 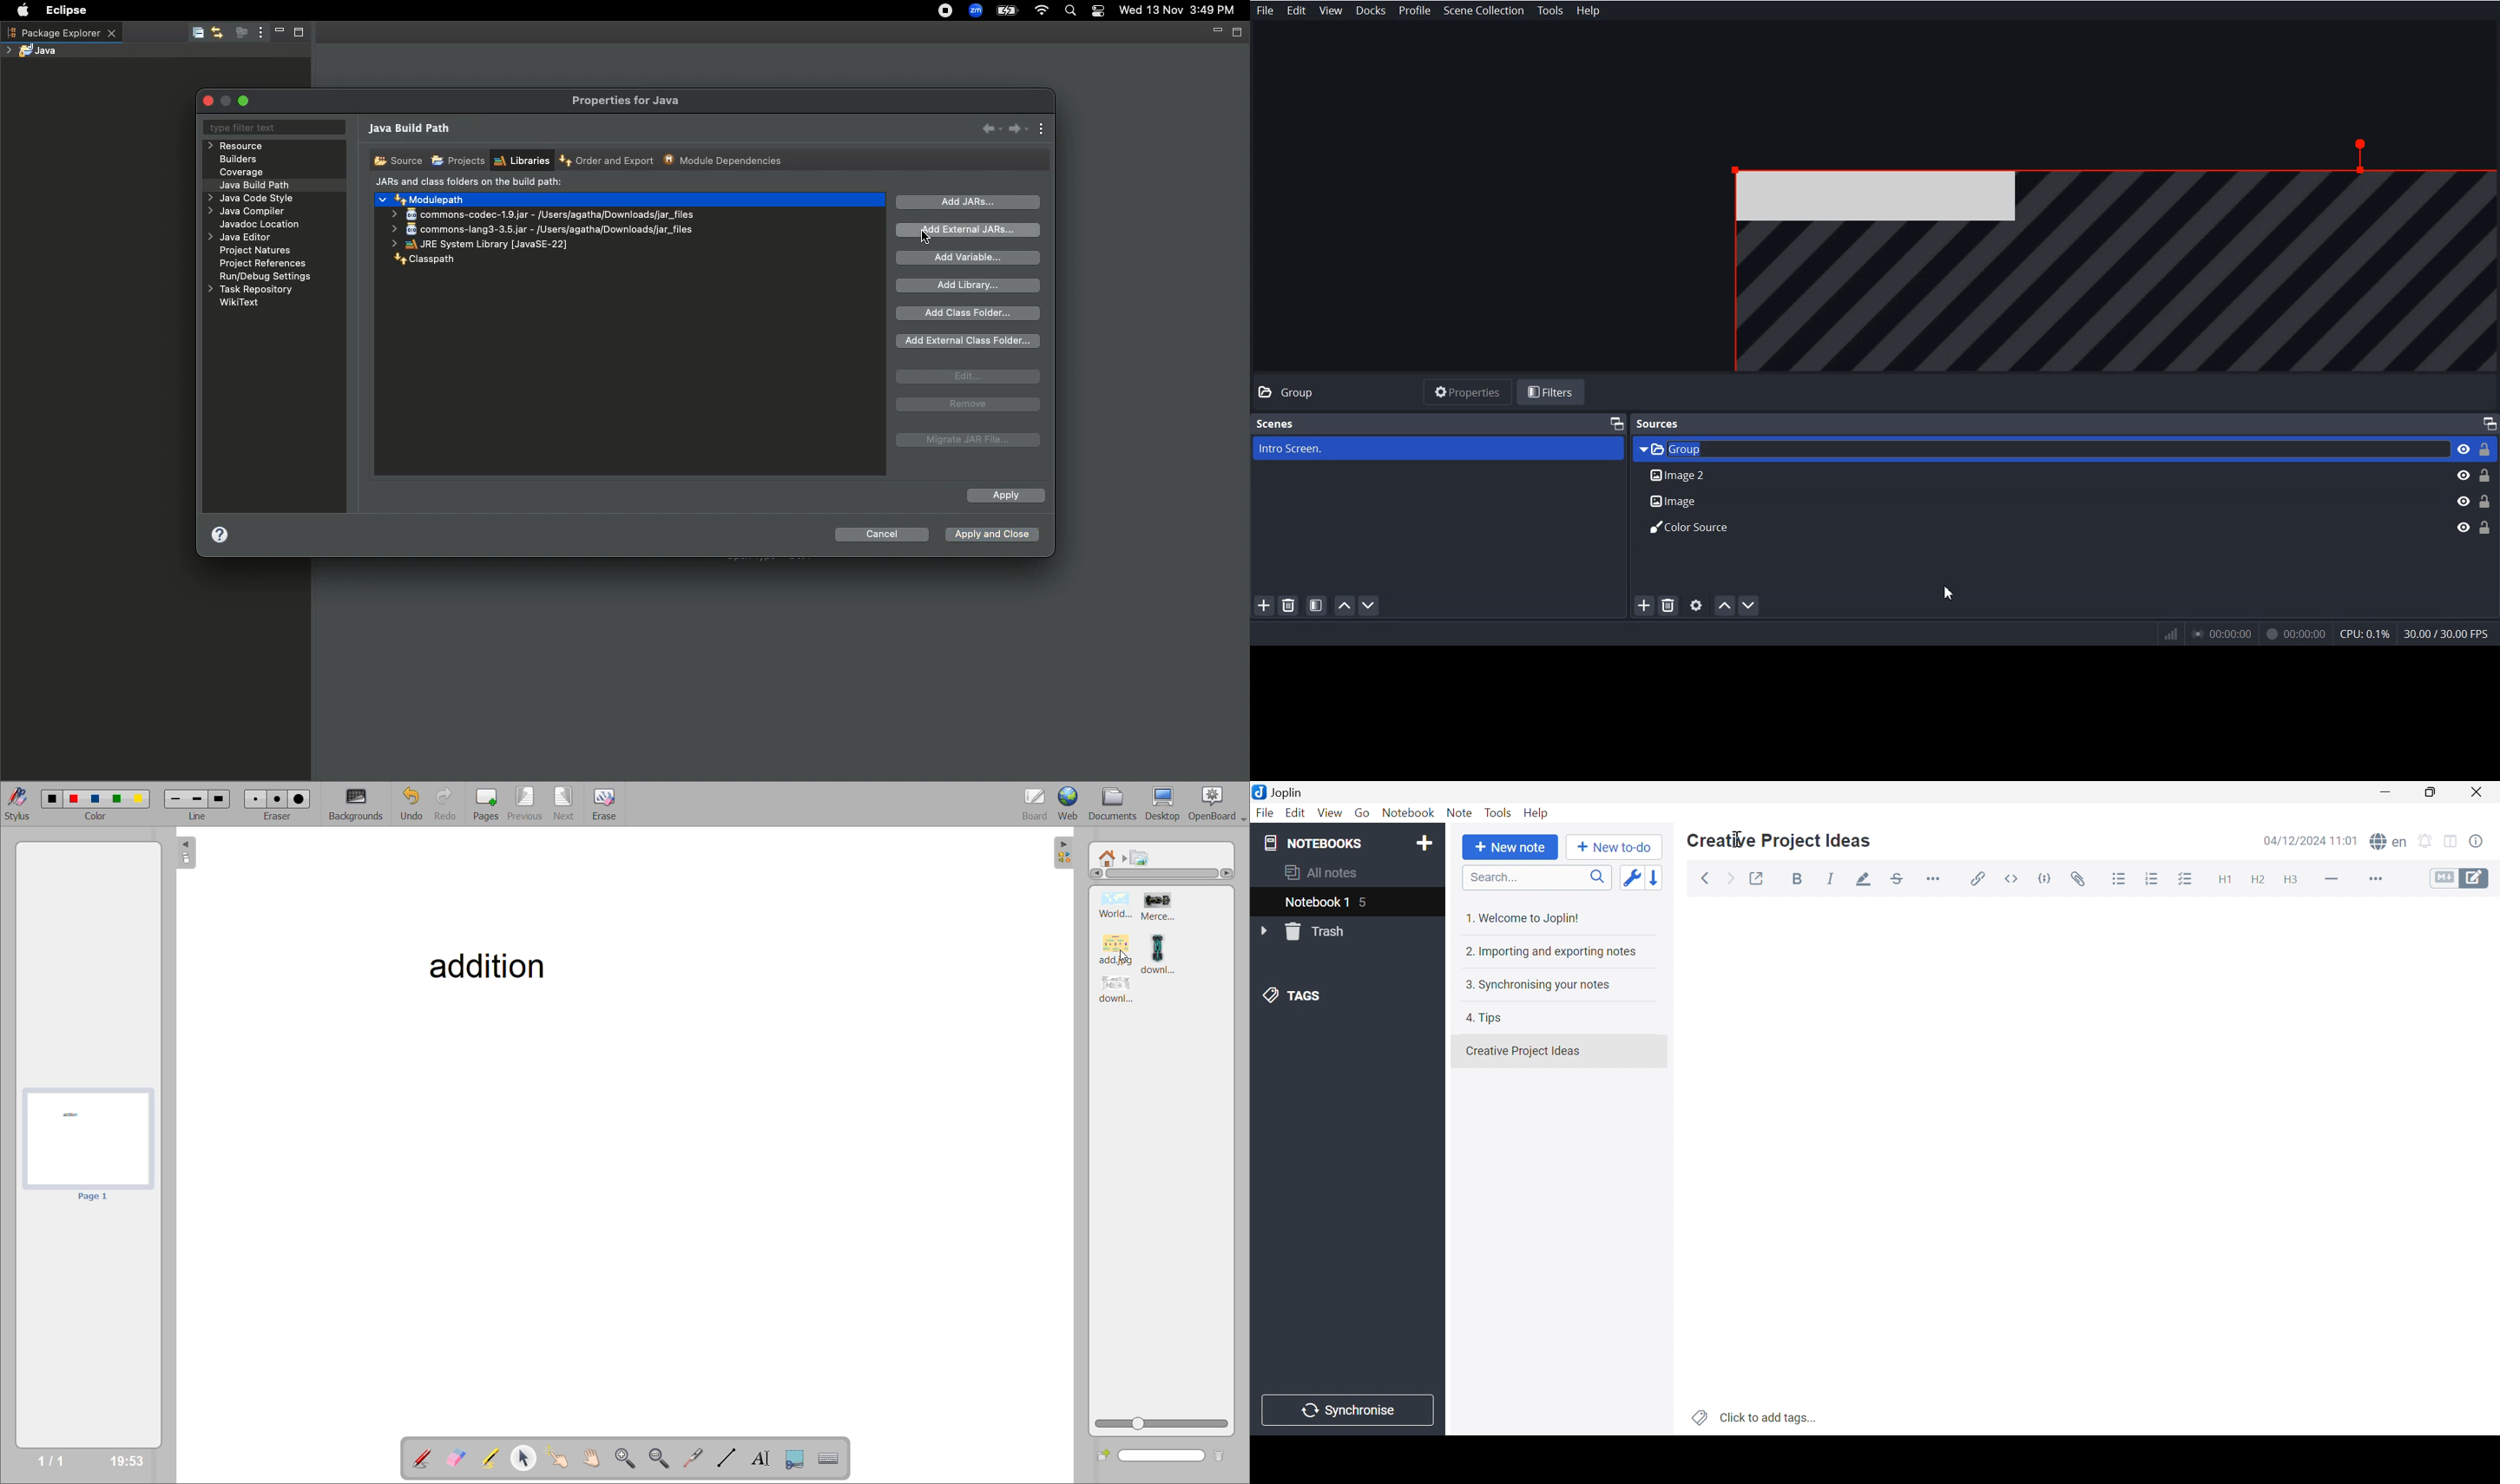 What do you see at coordinates (1105, 857) in the screenshot?
I see `root` at bounding box center [1105, 857].